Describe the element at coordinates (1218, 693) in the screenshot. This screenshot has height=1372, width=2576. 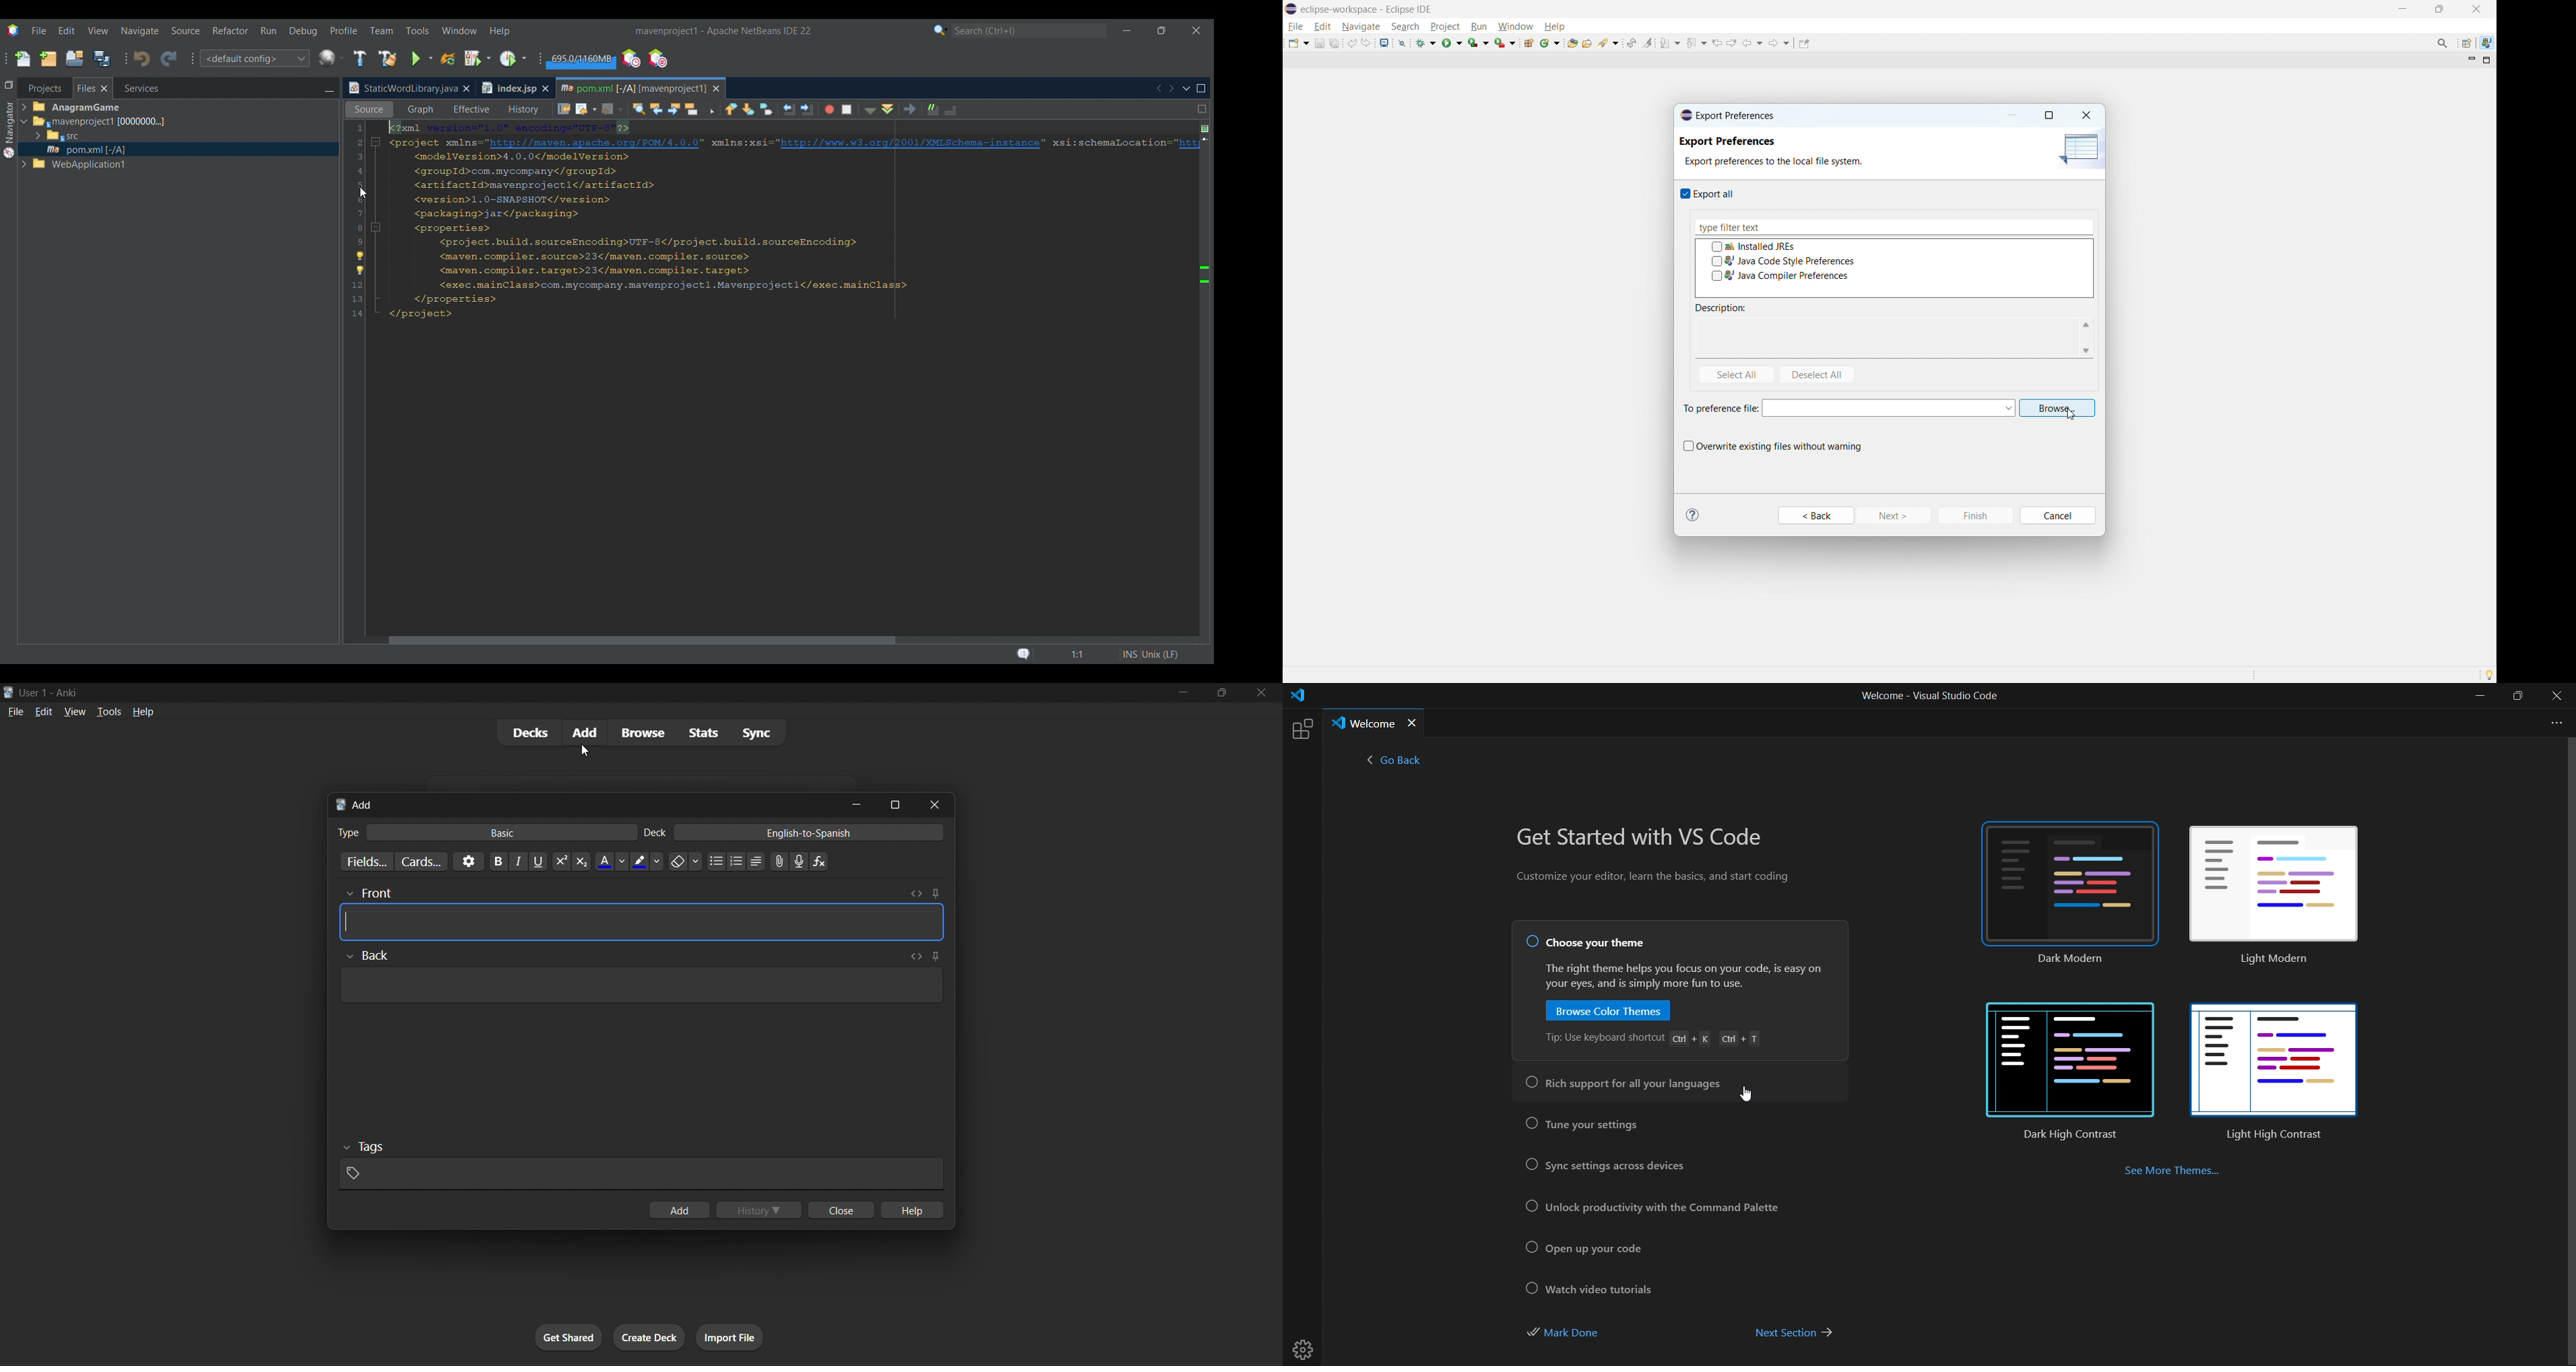
I see `maximize/restore` at that location.